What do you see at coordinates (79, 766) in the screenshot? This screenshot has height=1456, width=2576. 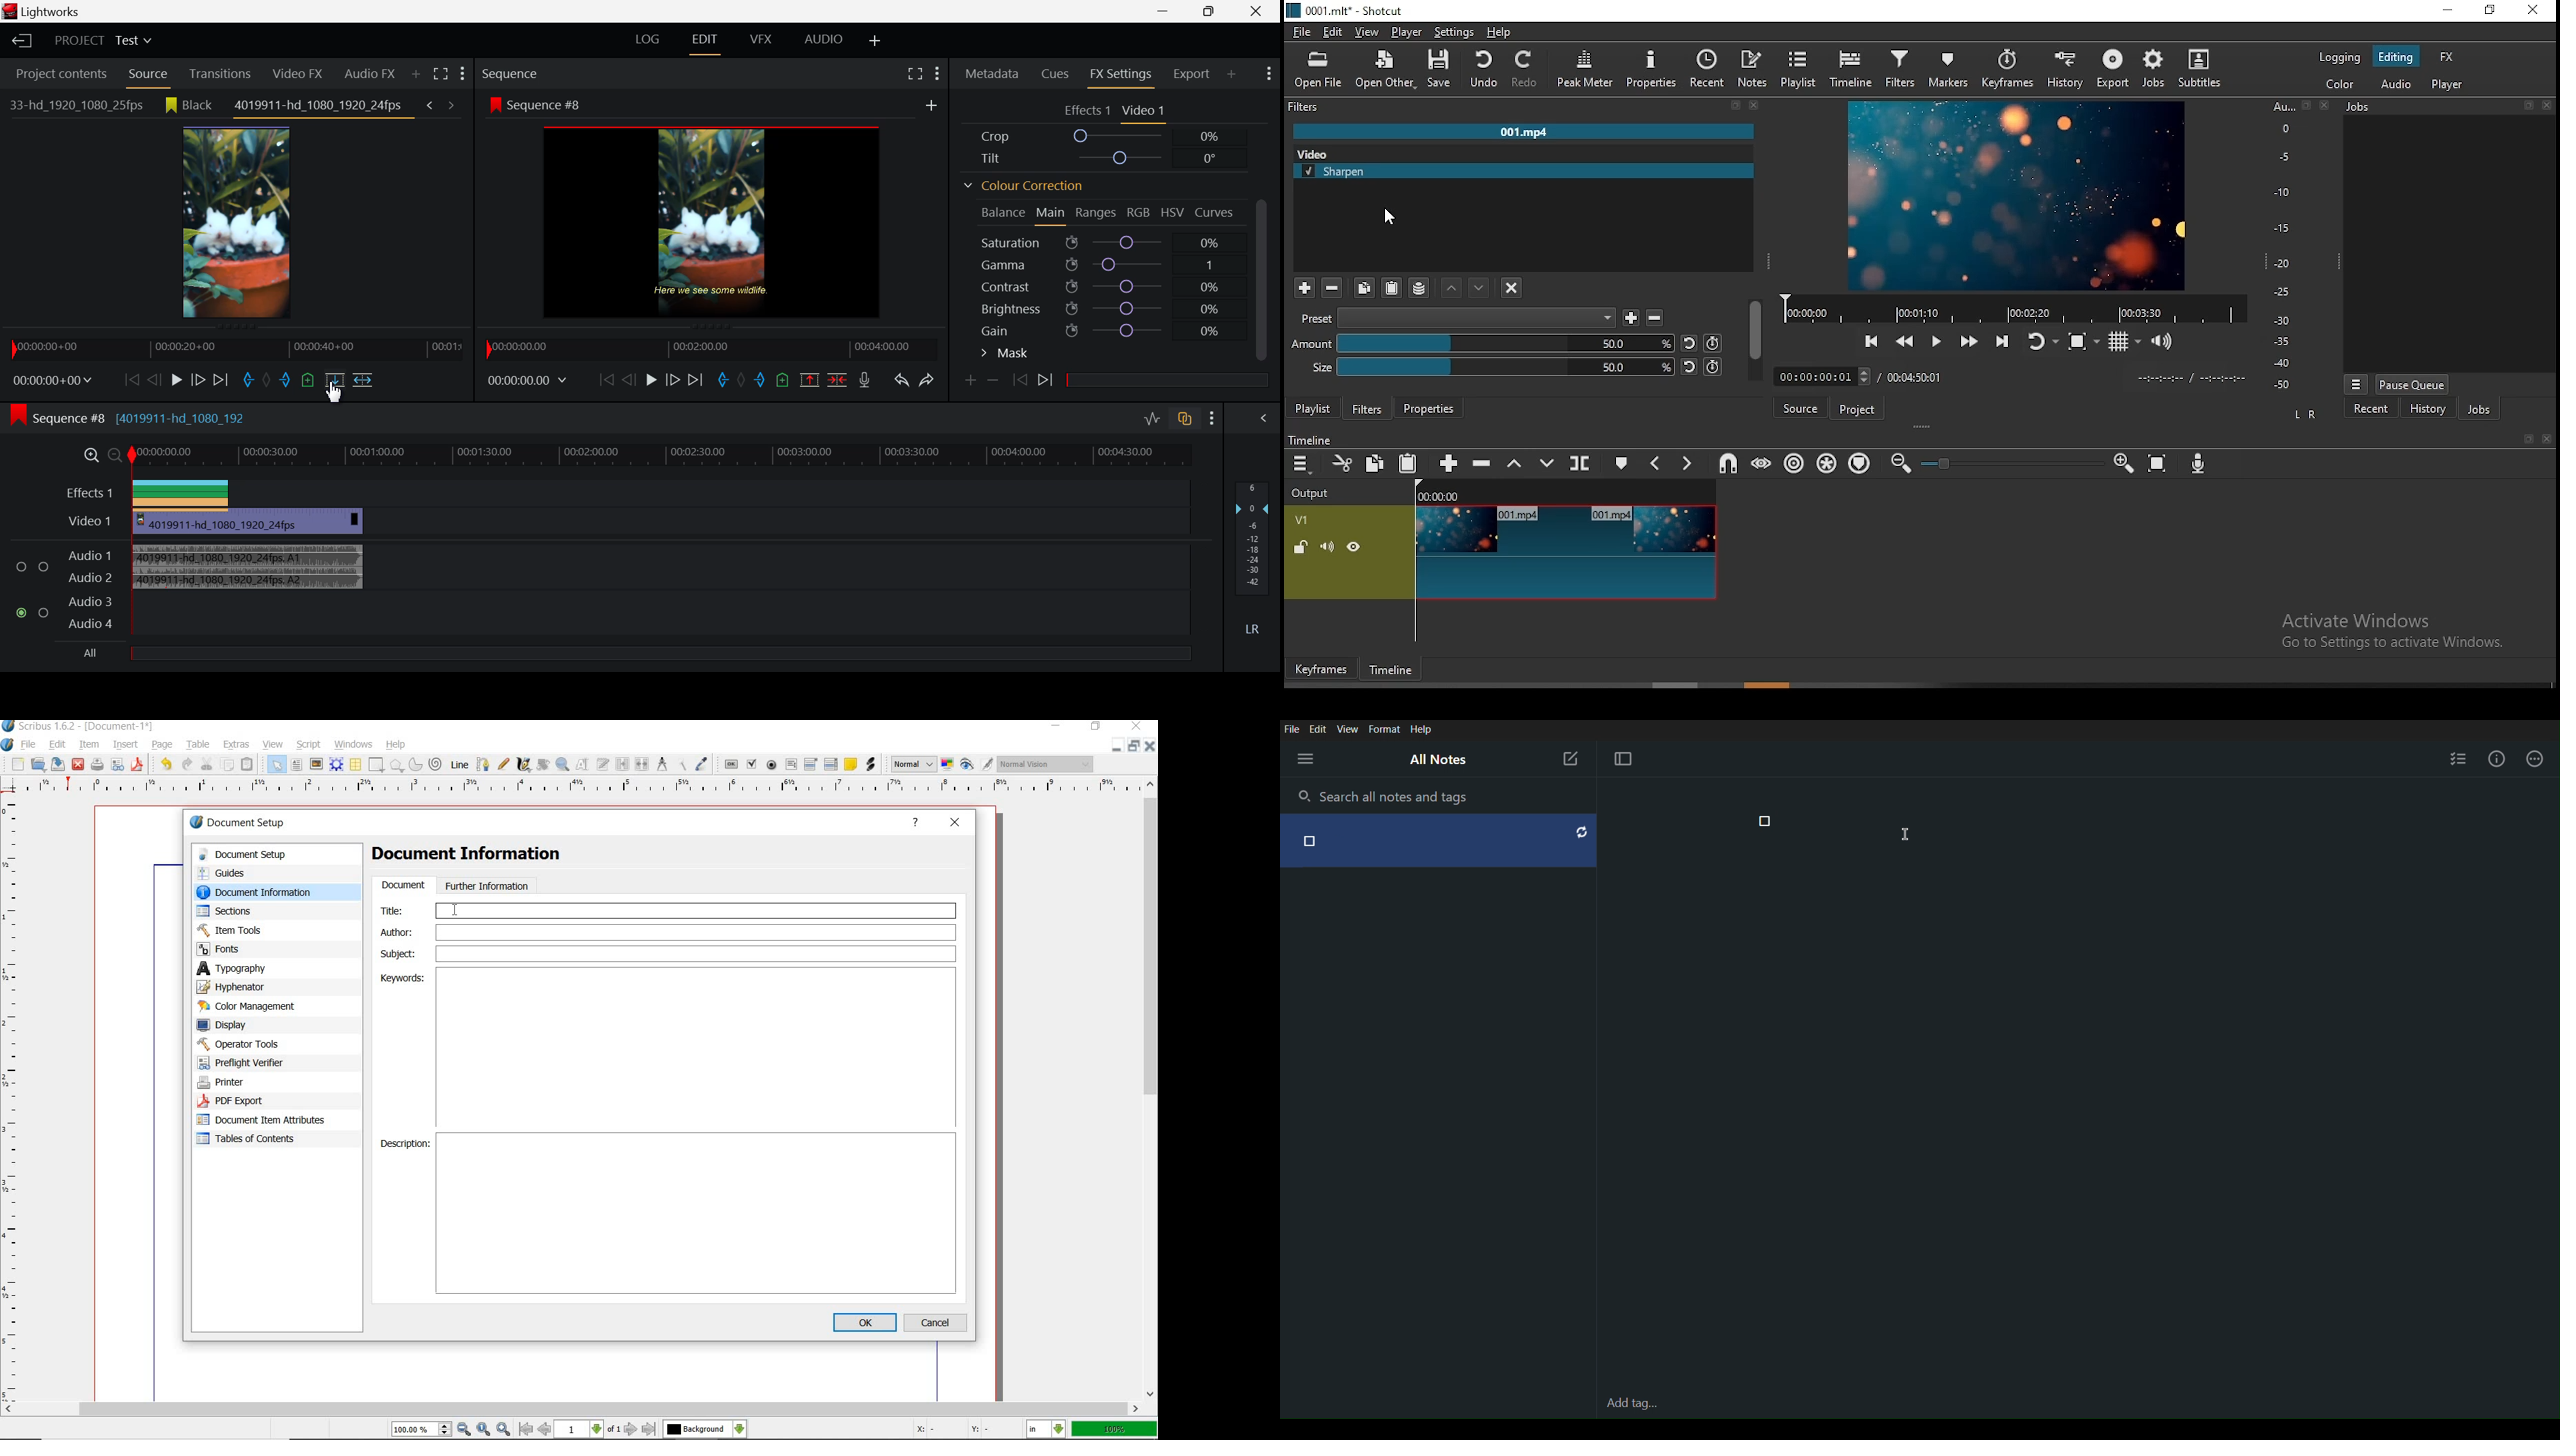 I see `close` at bounding box center [79, 766].